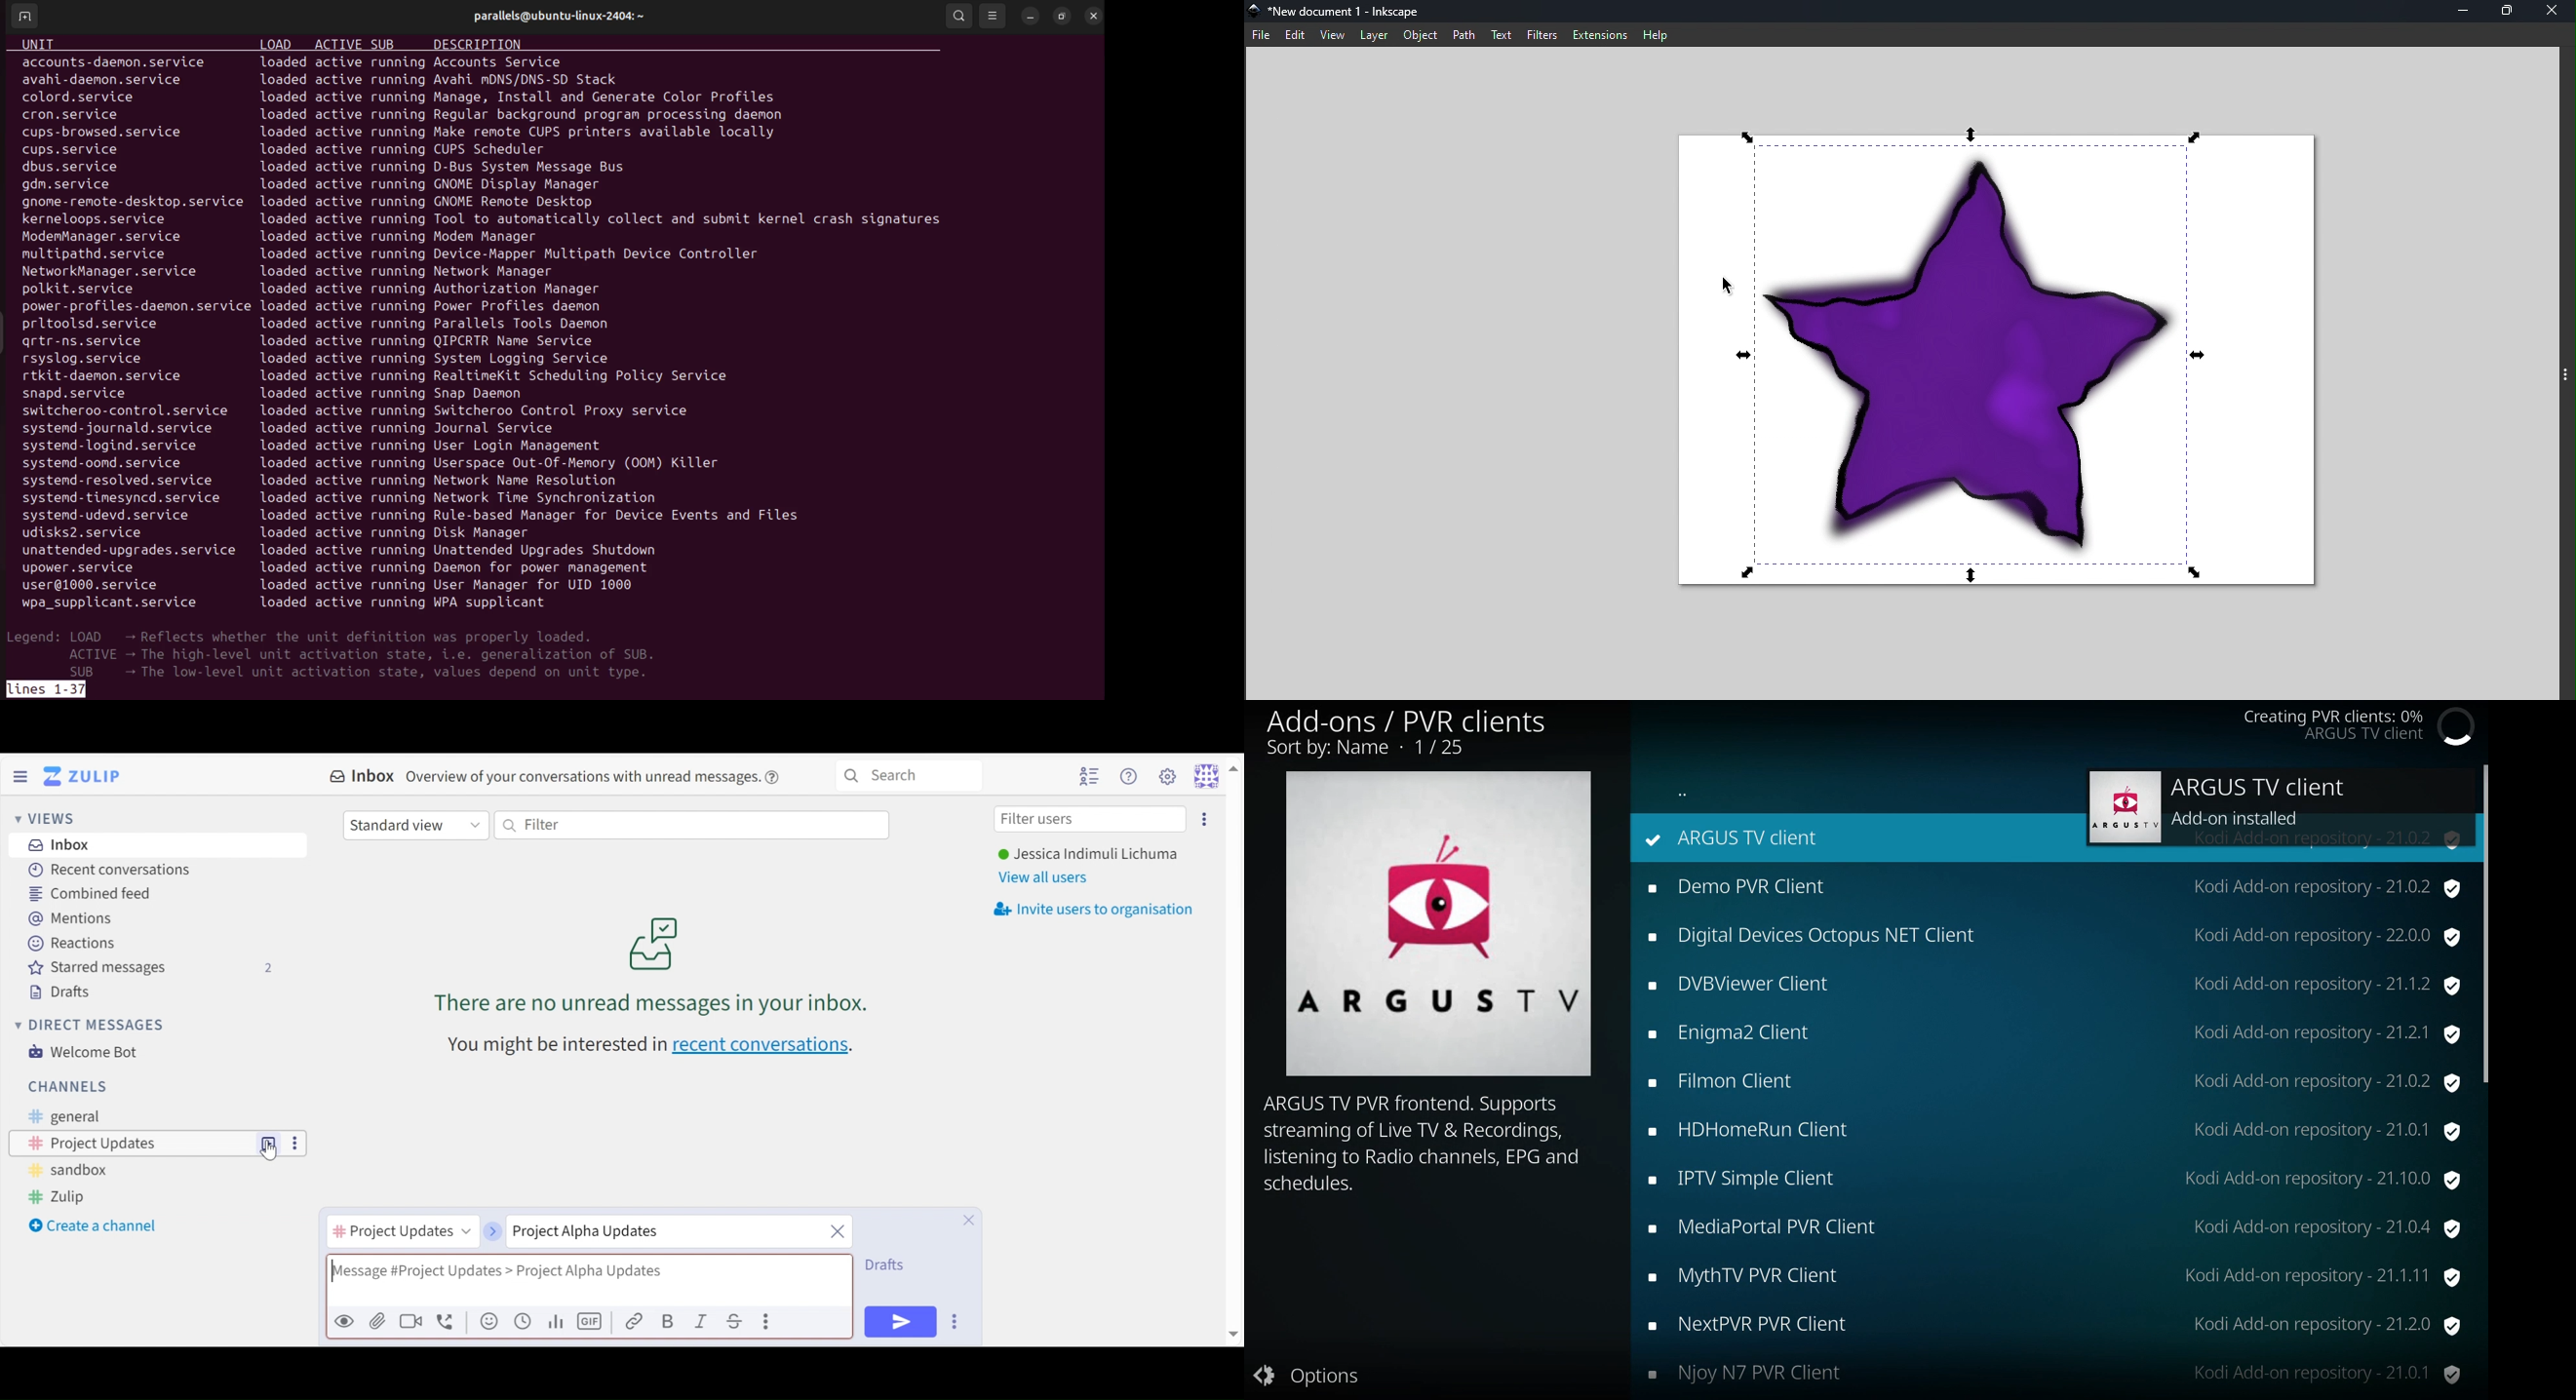 This screenshot has width=2576, height=1400. I want to click on Create a channel, so click(95, 1227).